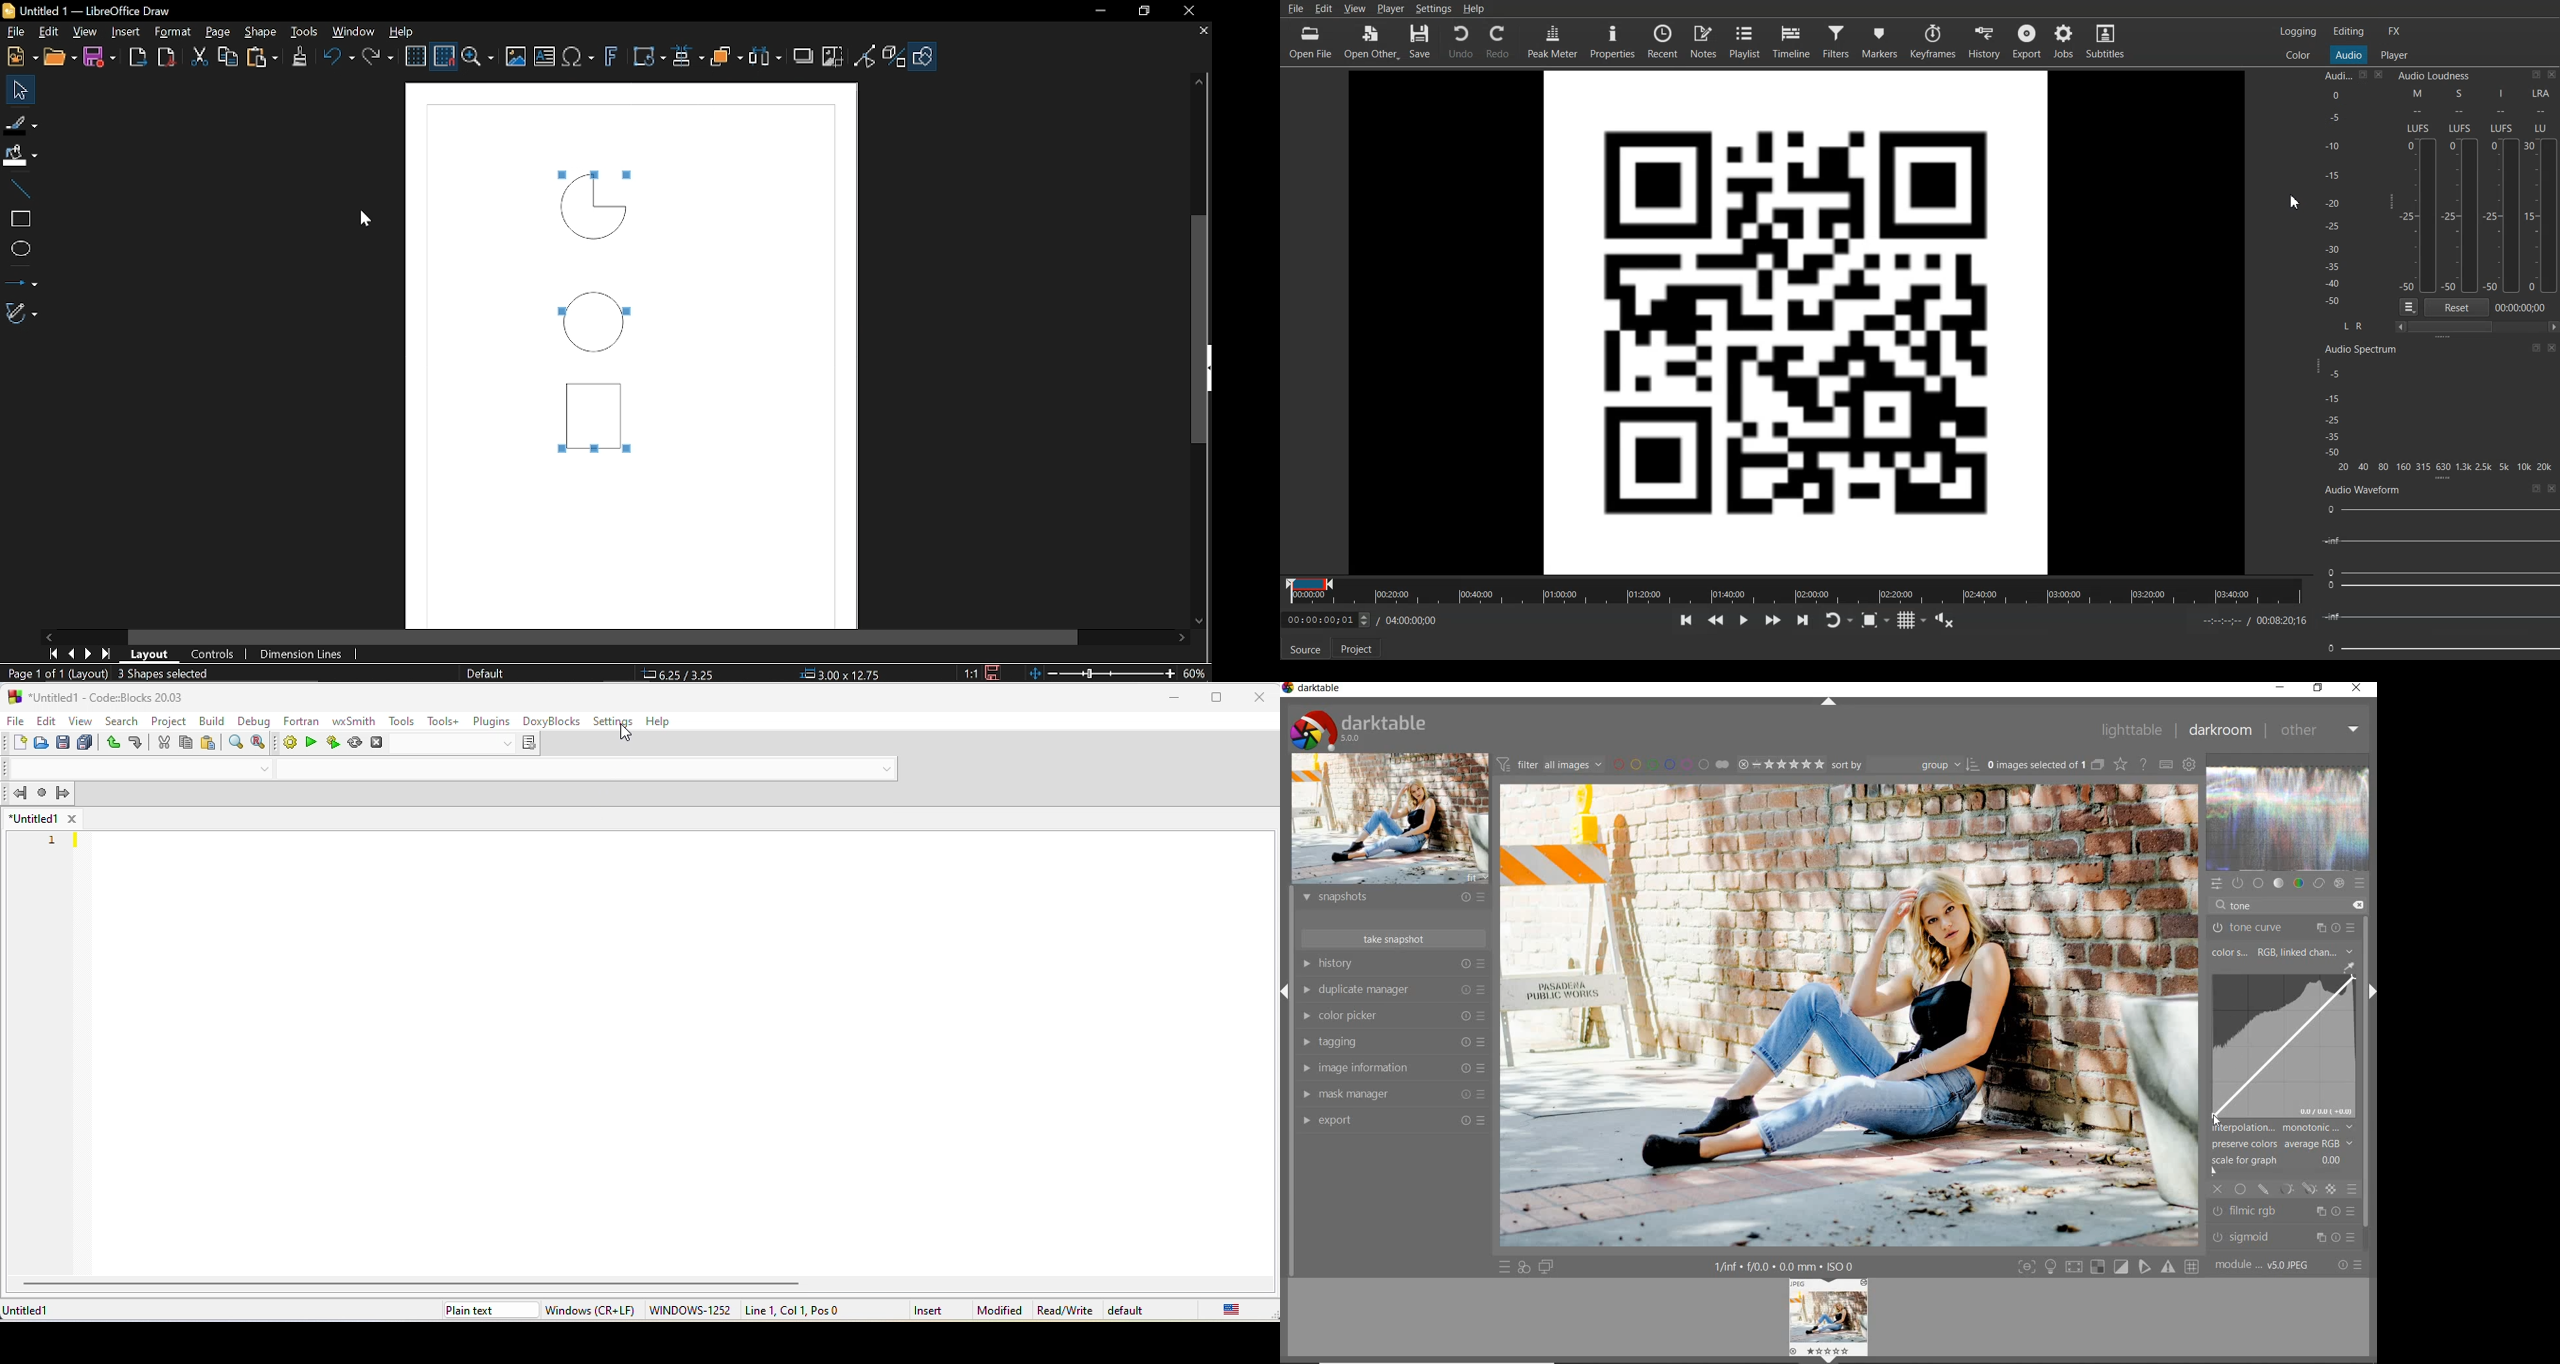  What do you see at coordinates (1179, 697) in the screenshot?
I see `minimize` at bounding box center [1179, 697].